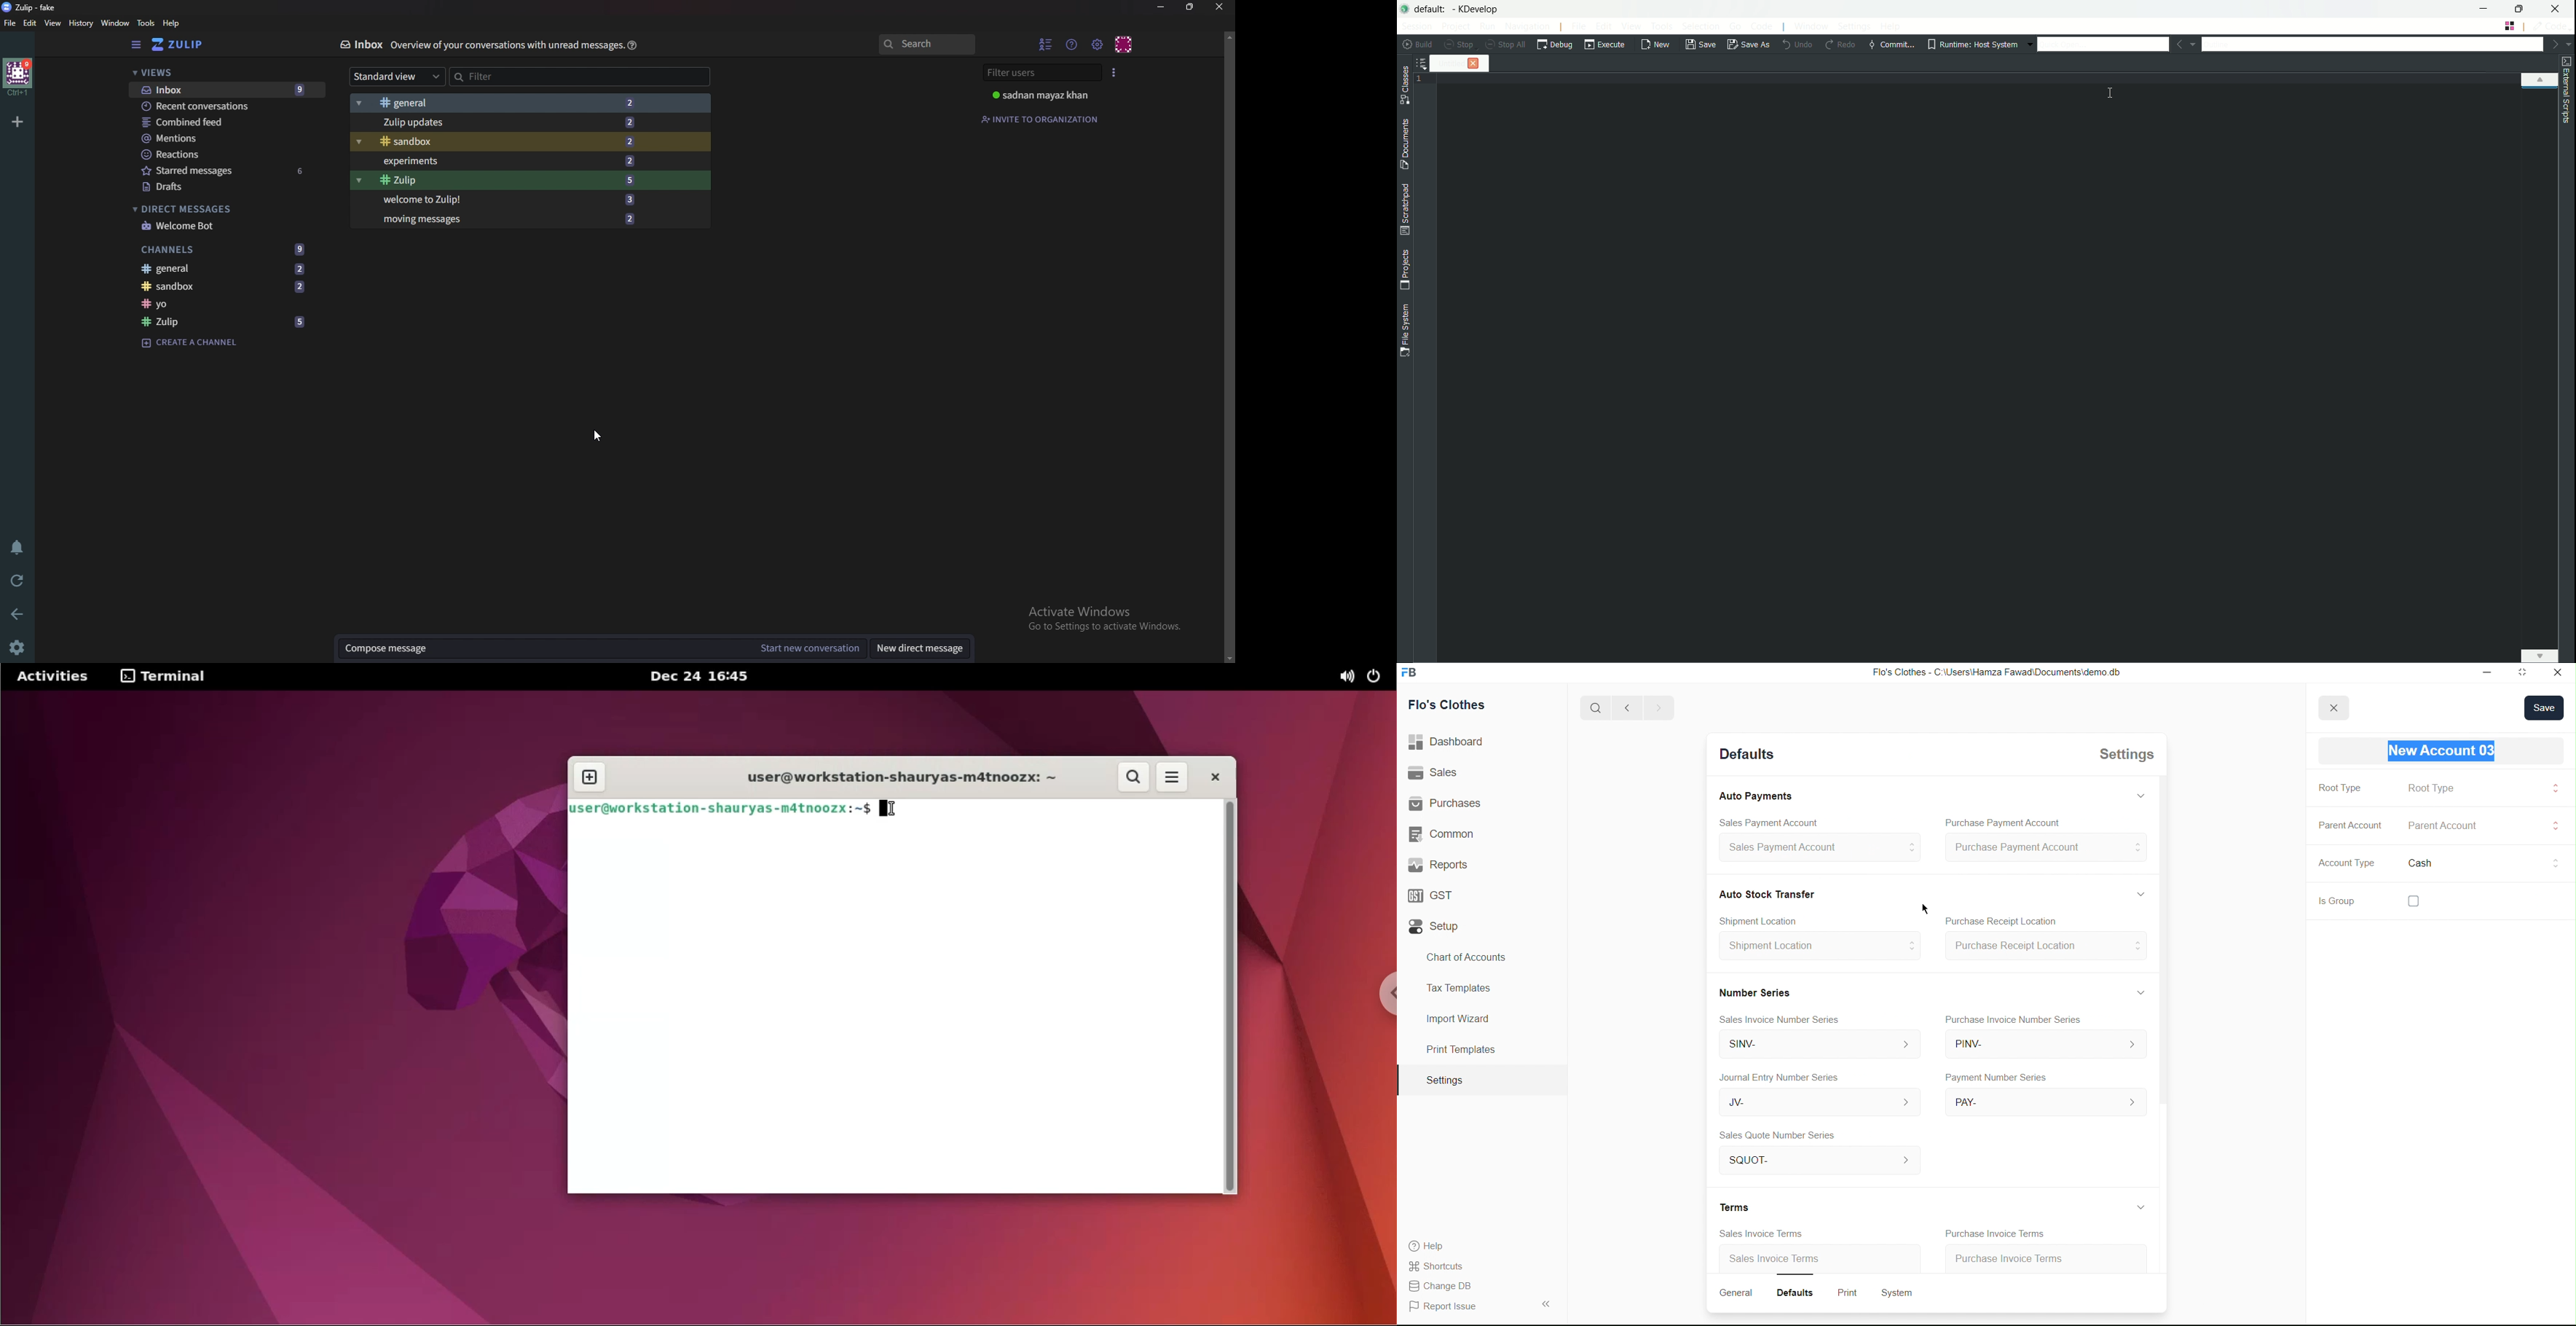 The image size is (2576, 1344). Describe the element at coordinates (1998, 823) in the screenshot. I see `Purchase Payment Account` at that location.